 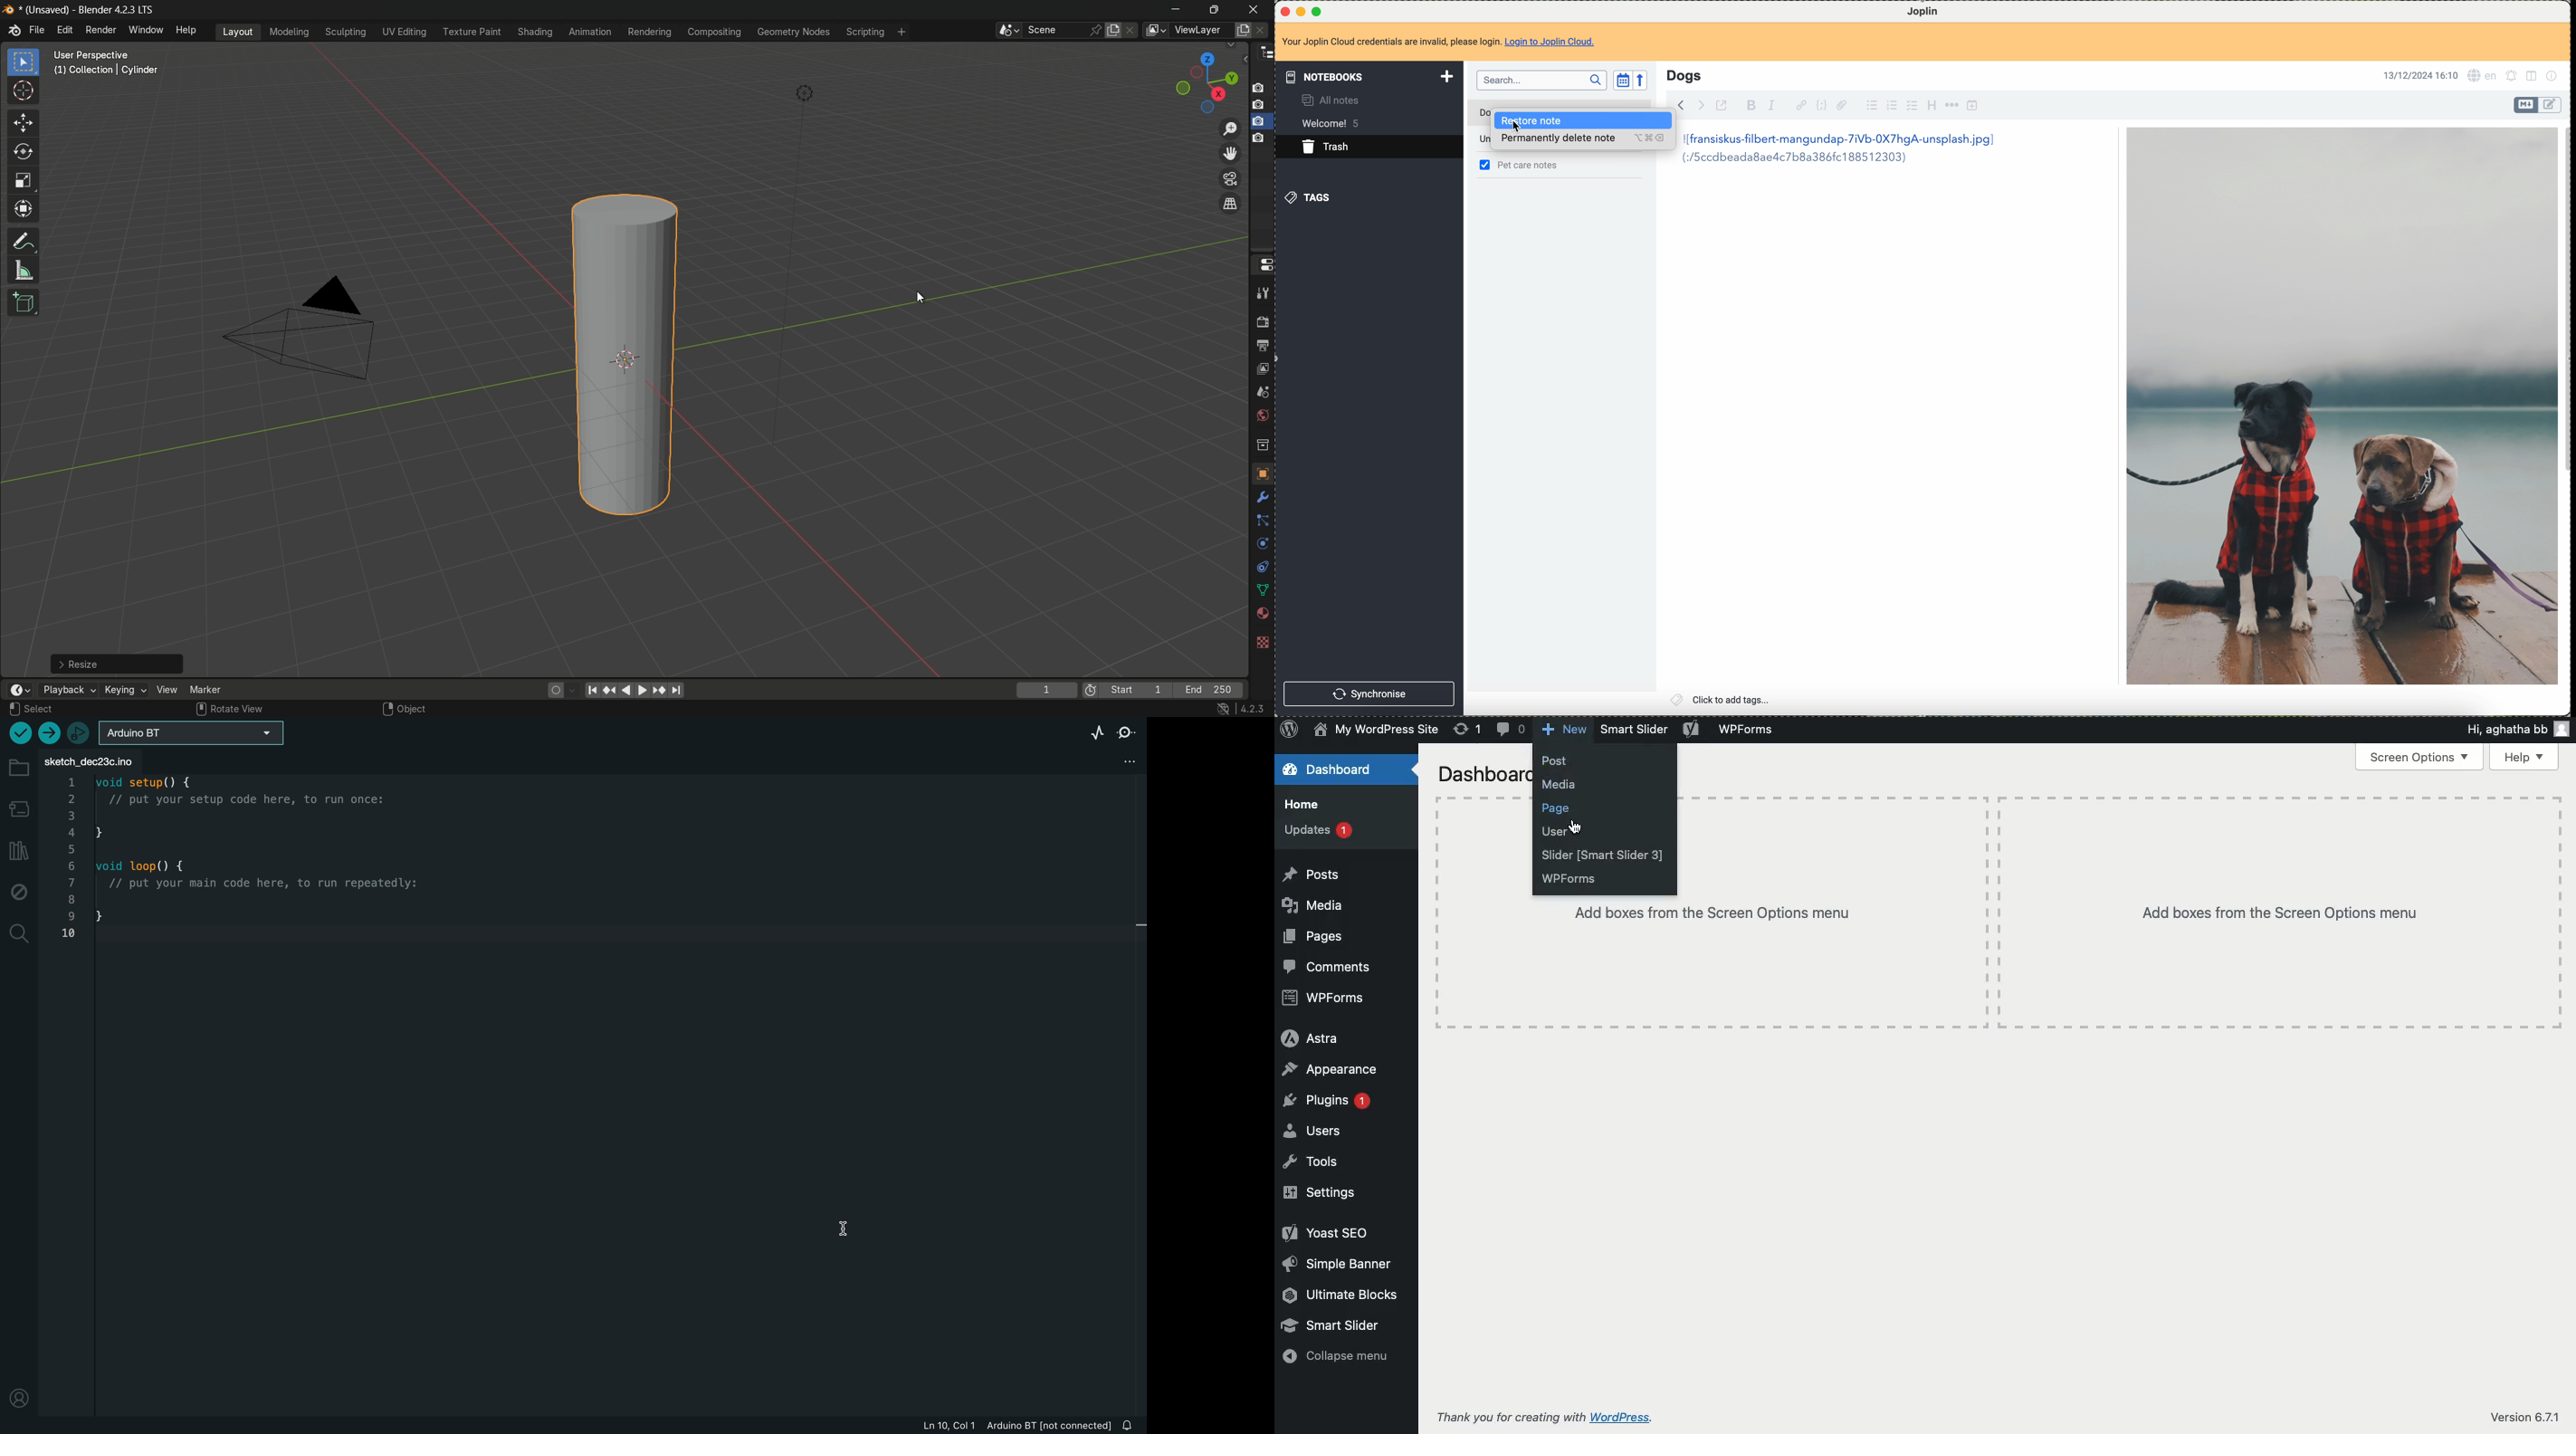 I want to click on synchronise, so click(x=1369, y=695).